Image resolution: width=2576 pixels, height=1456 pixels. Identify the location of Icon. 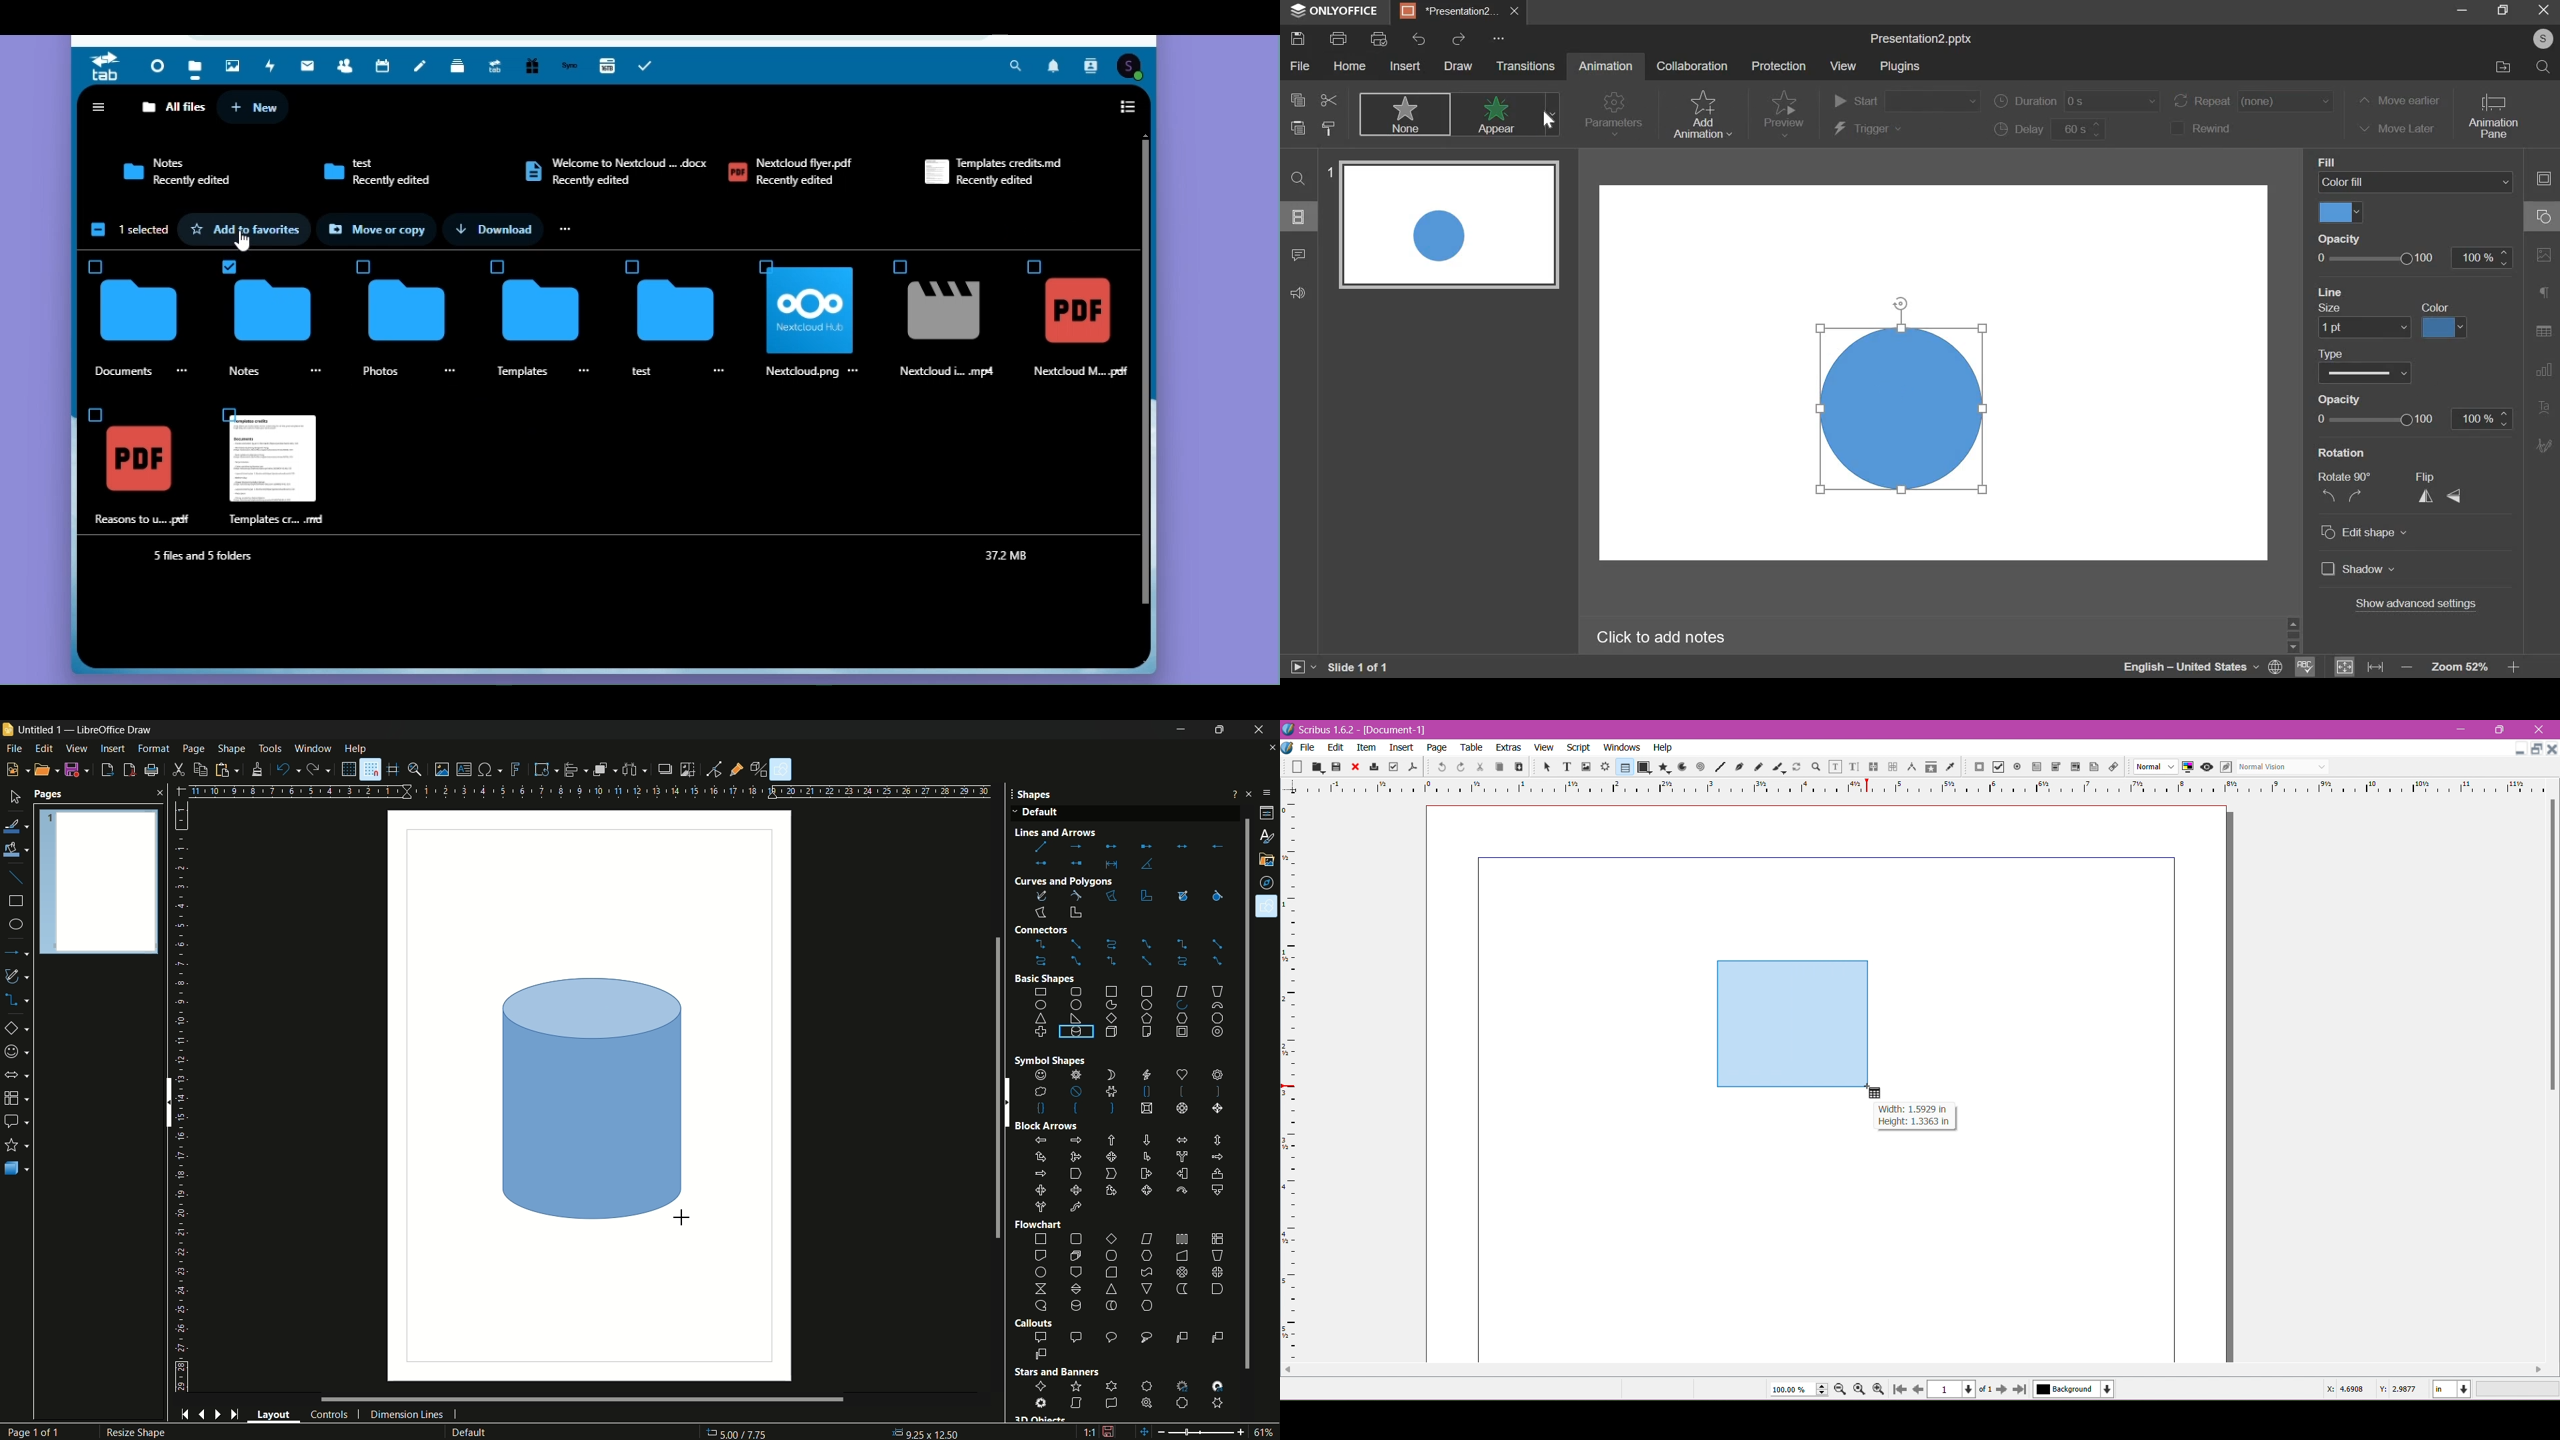
(532, 172).